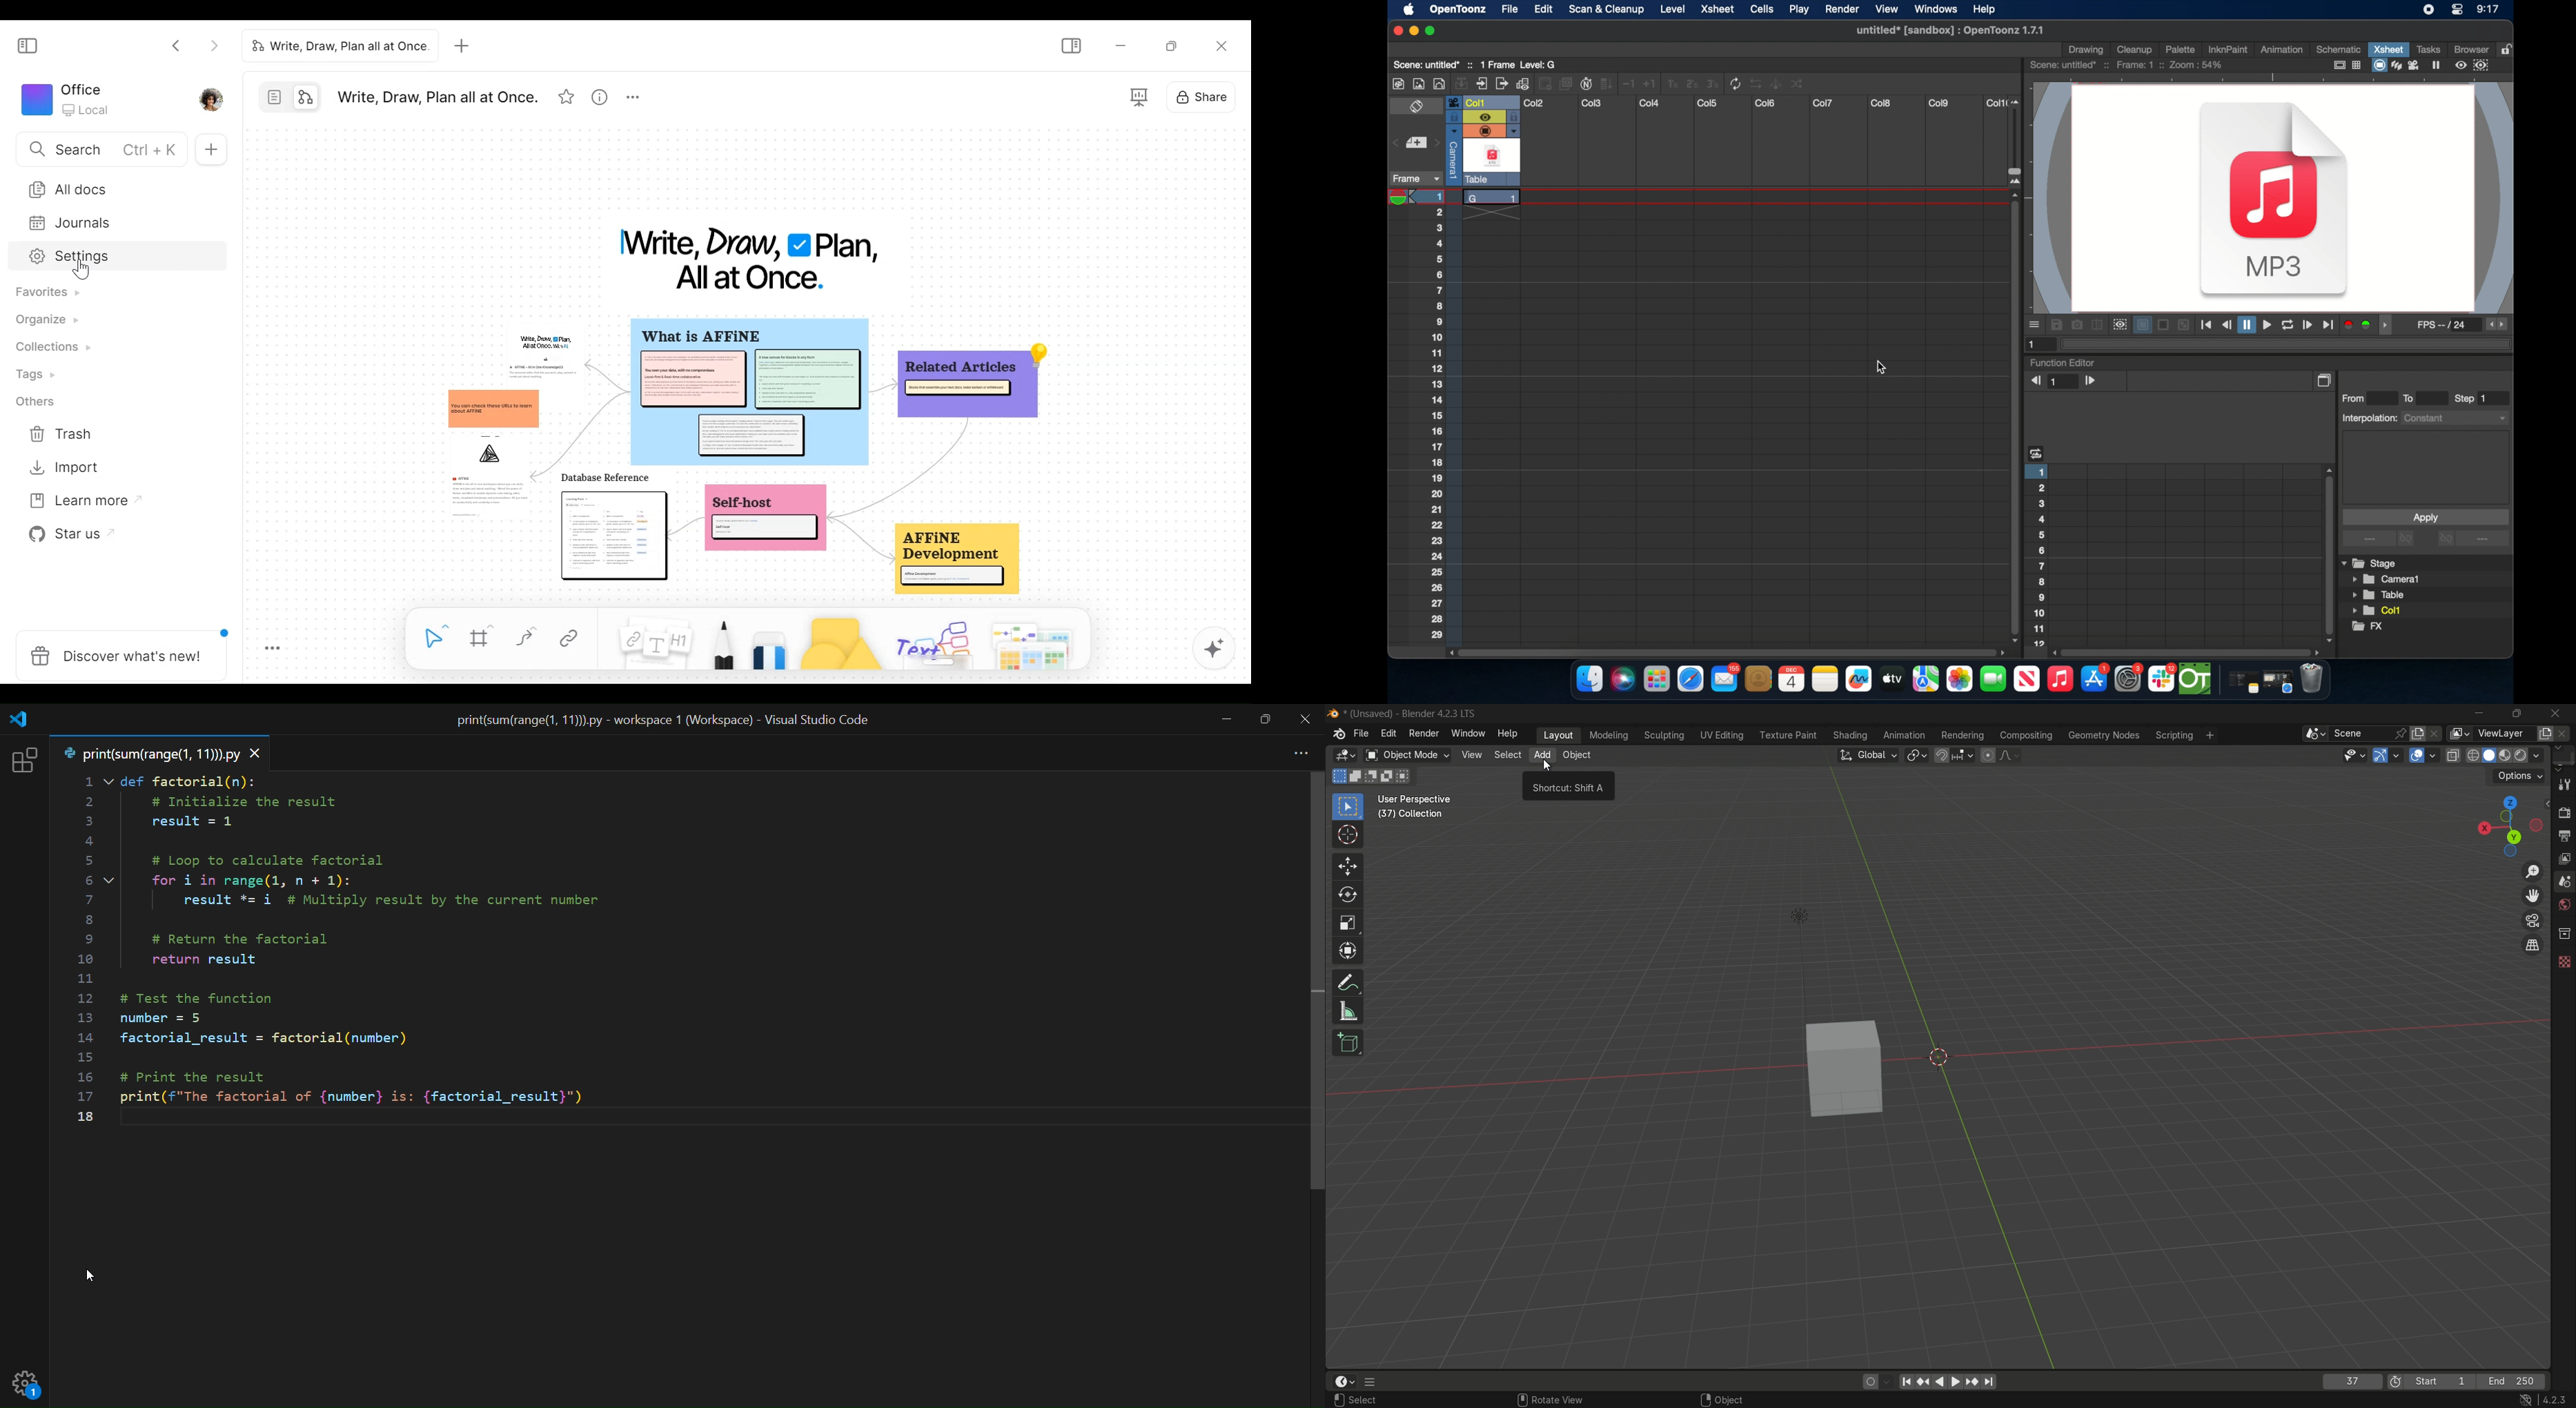 This screenshot has height=1428, width=2576. What do you see at coordinates (2339, 49) in the screenshot?
I see `schematic` at bounding box center [2339, 49].